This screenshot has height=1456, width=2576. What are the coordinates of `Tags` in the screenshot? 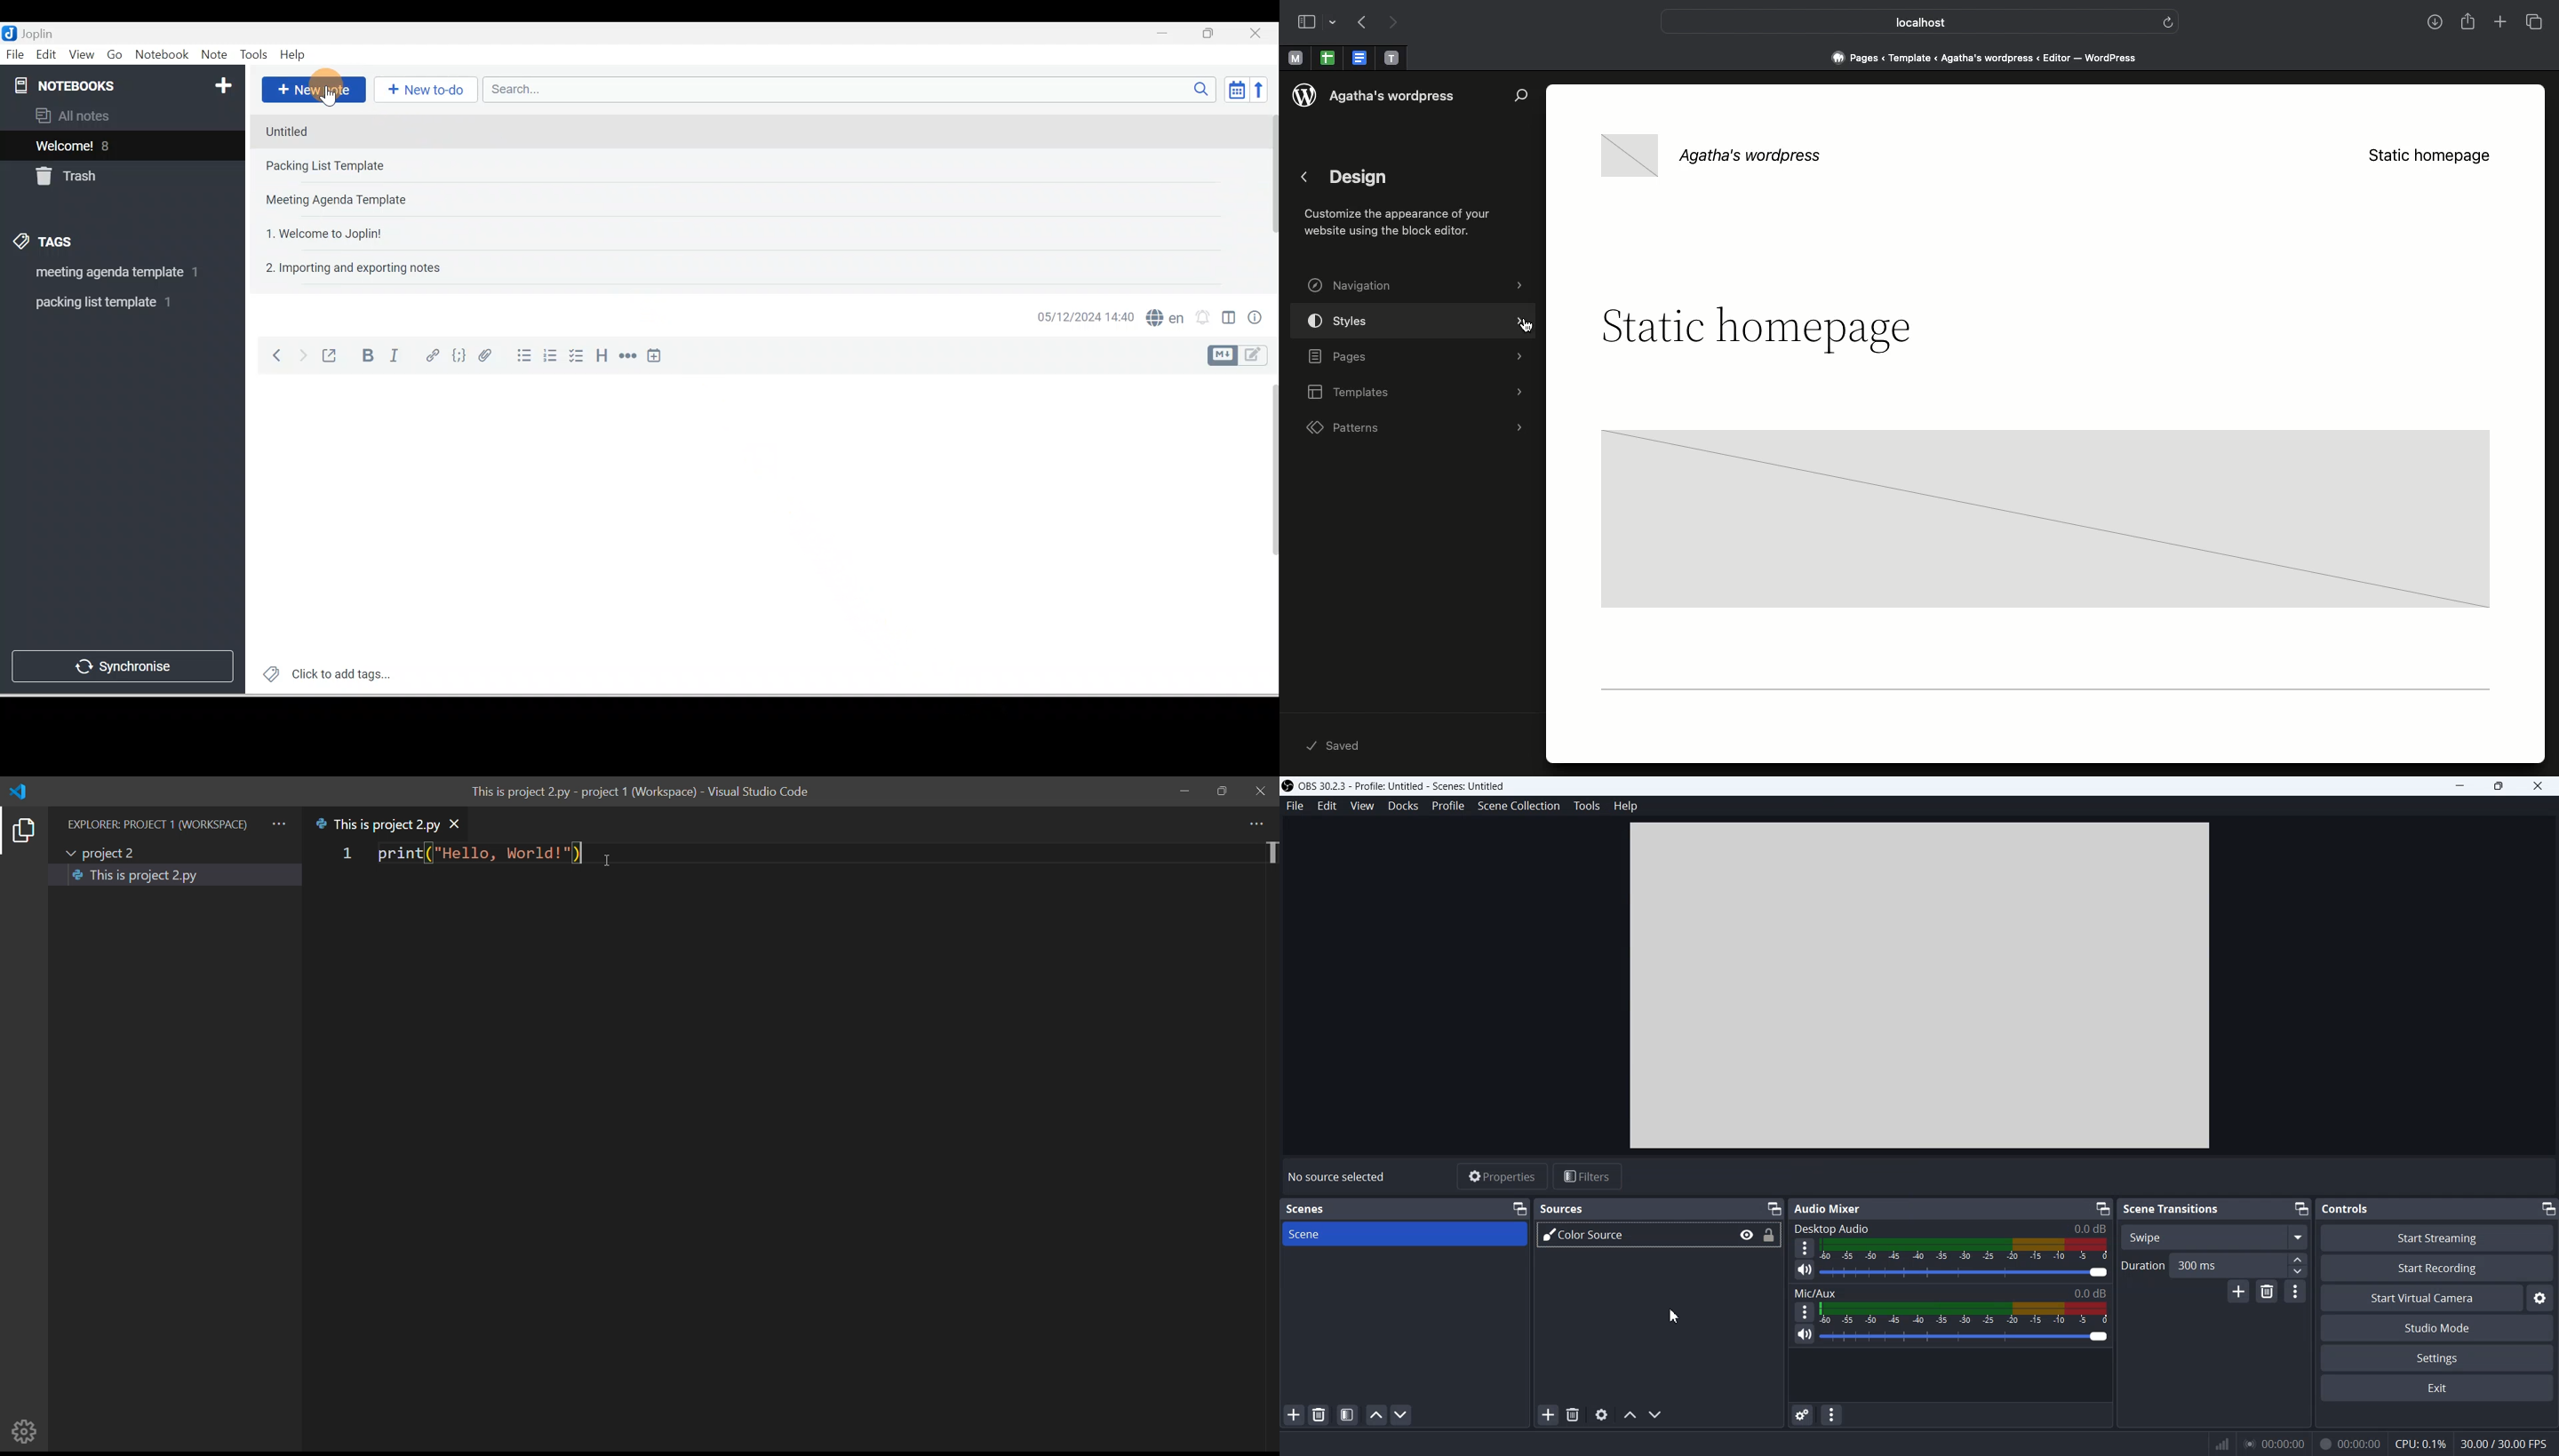 It's located at (47, 244).